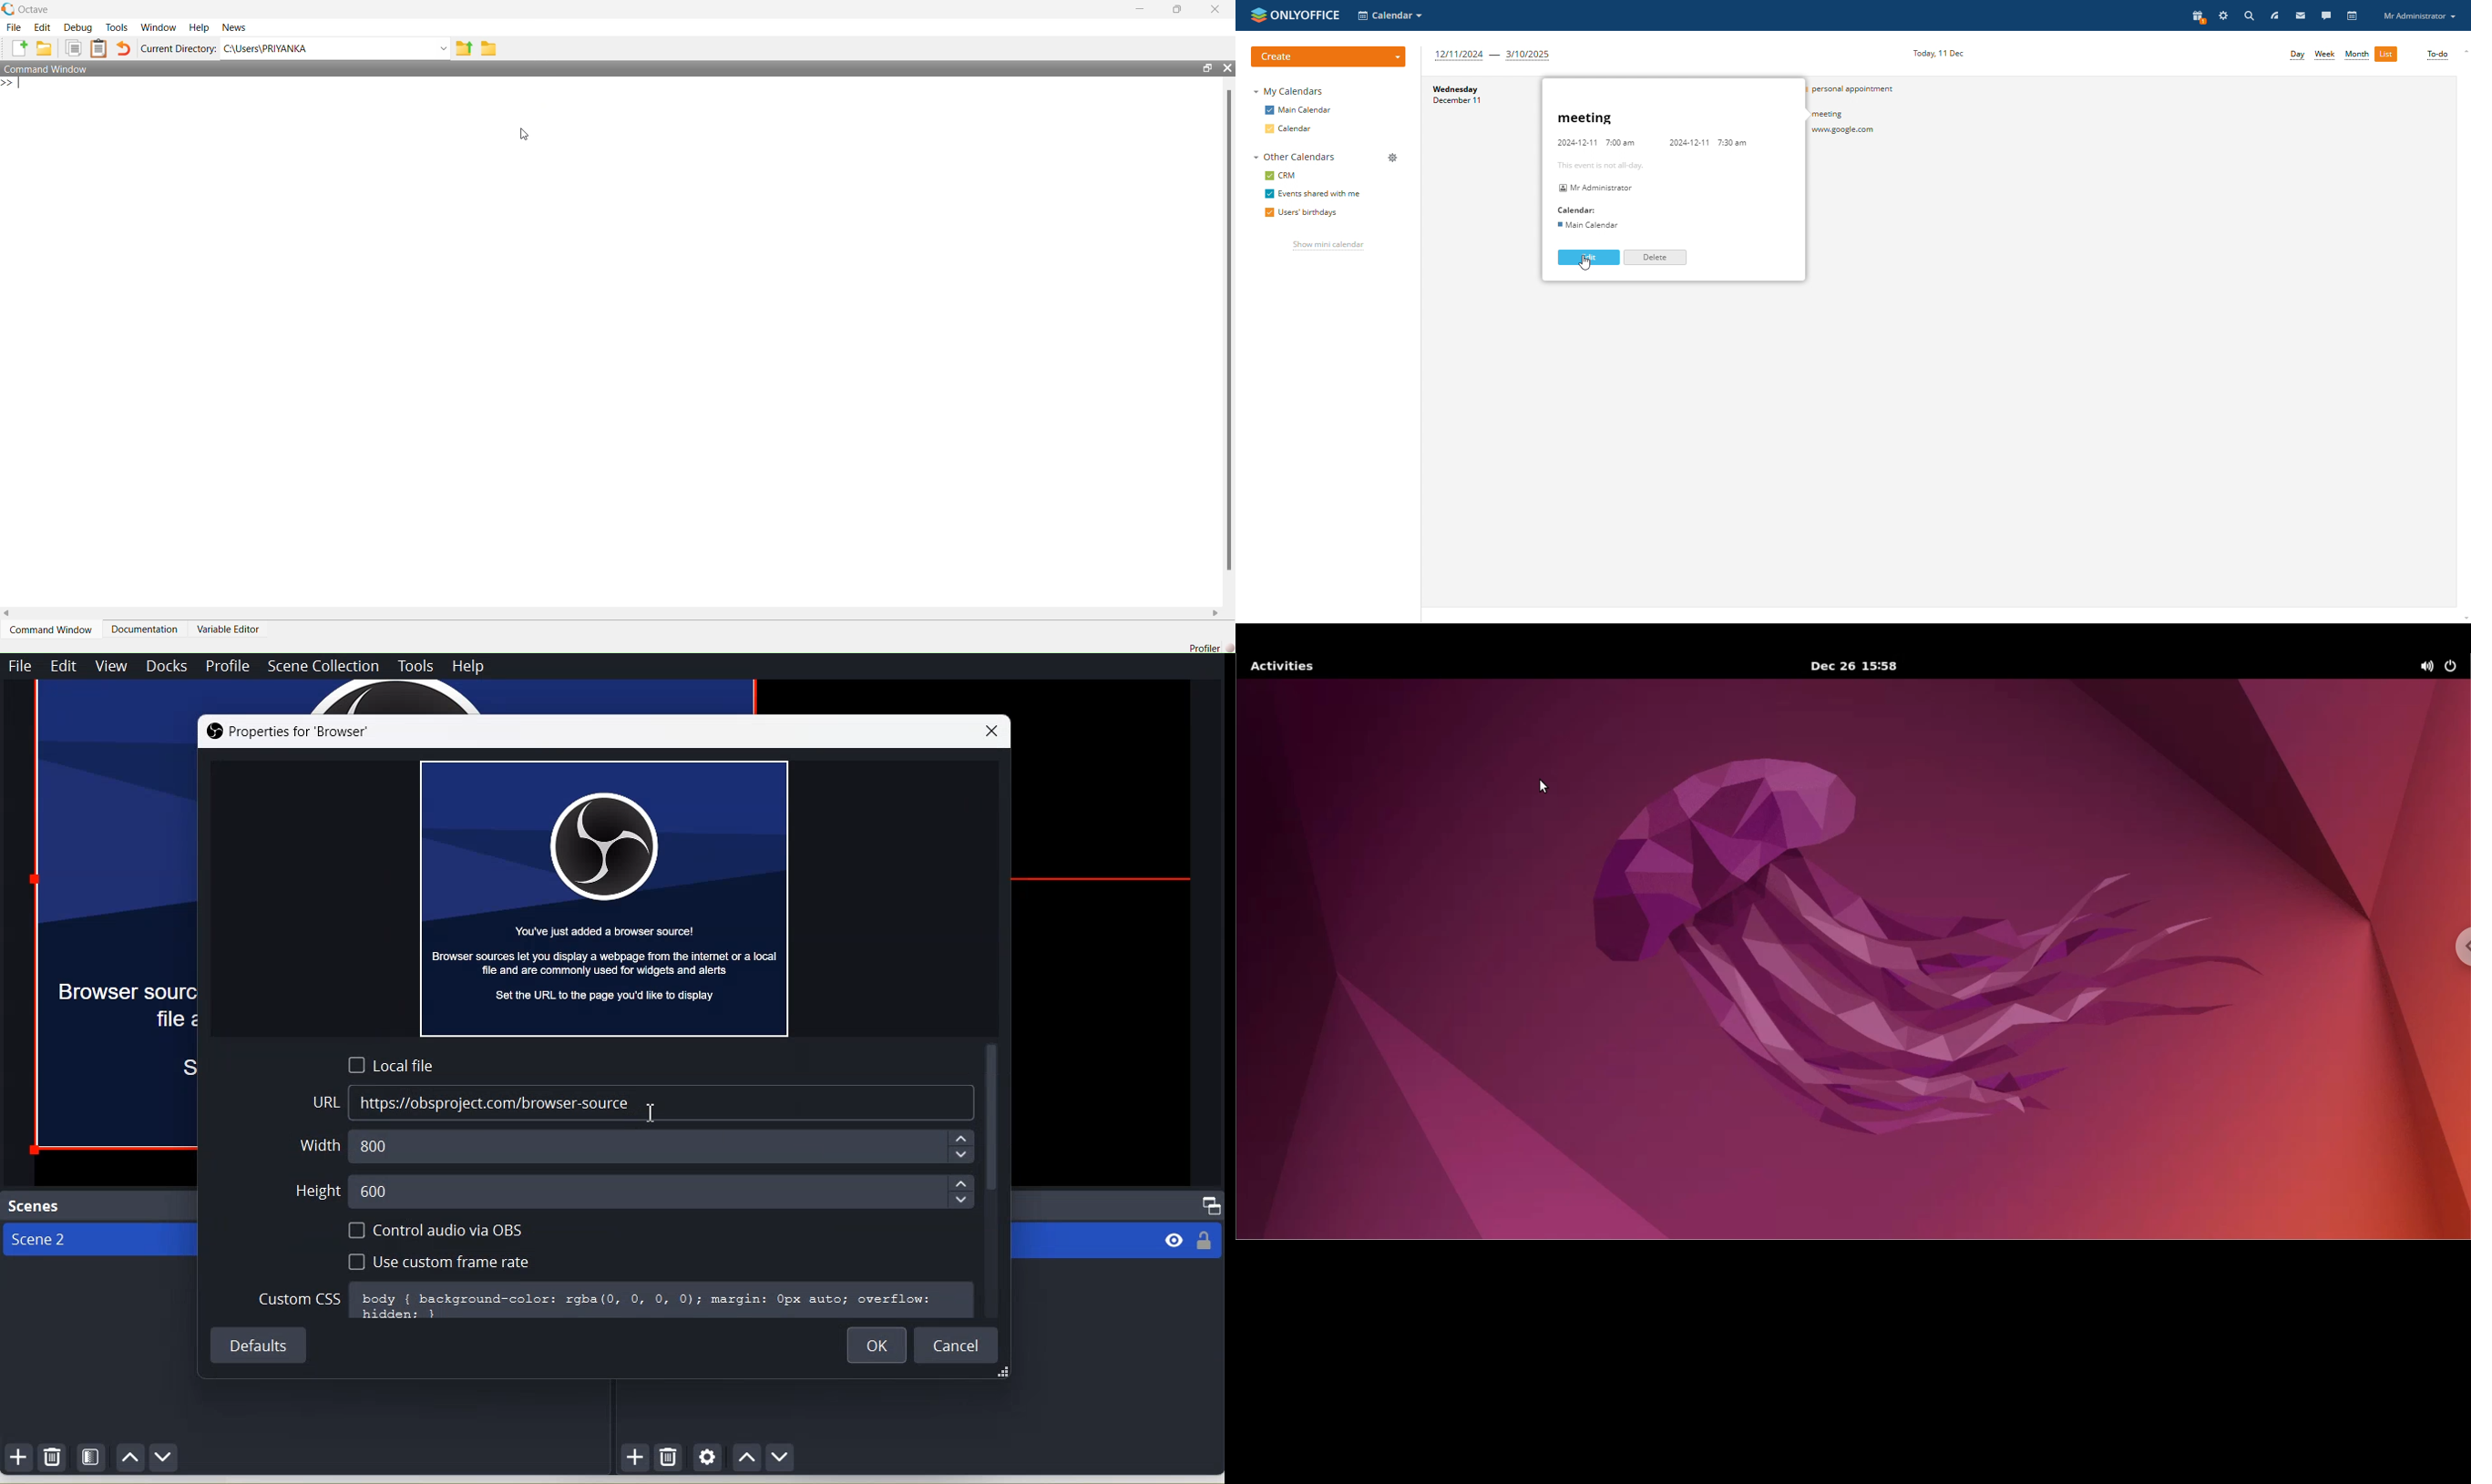 The image size is (2492, 1484). Describe the element at coordinates (1588, 257) in the screenshot. I see `edit` at that location.